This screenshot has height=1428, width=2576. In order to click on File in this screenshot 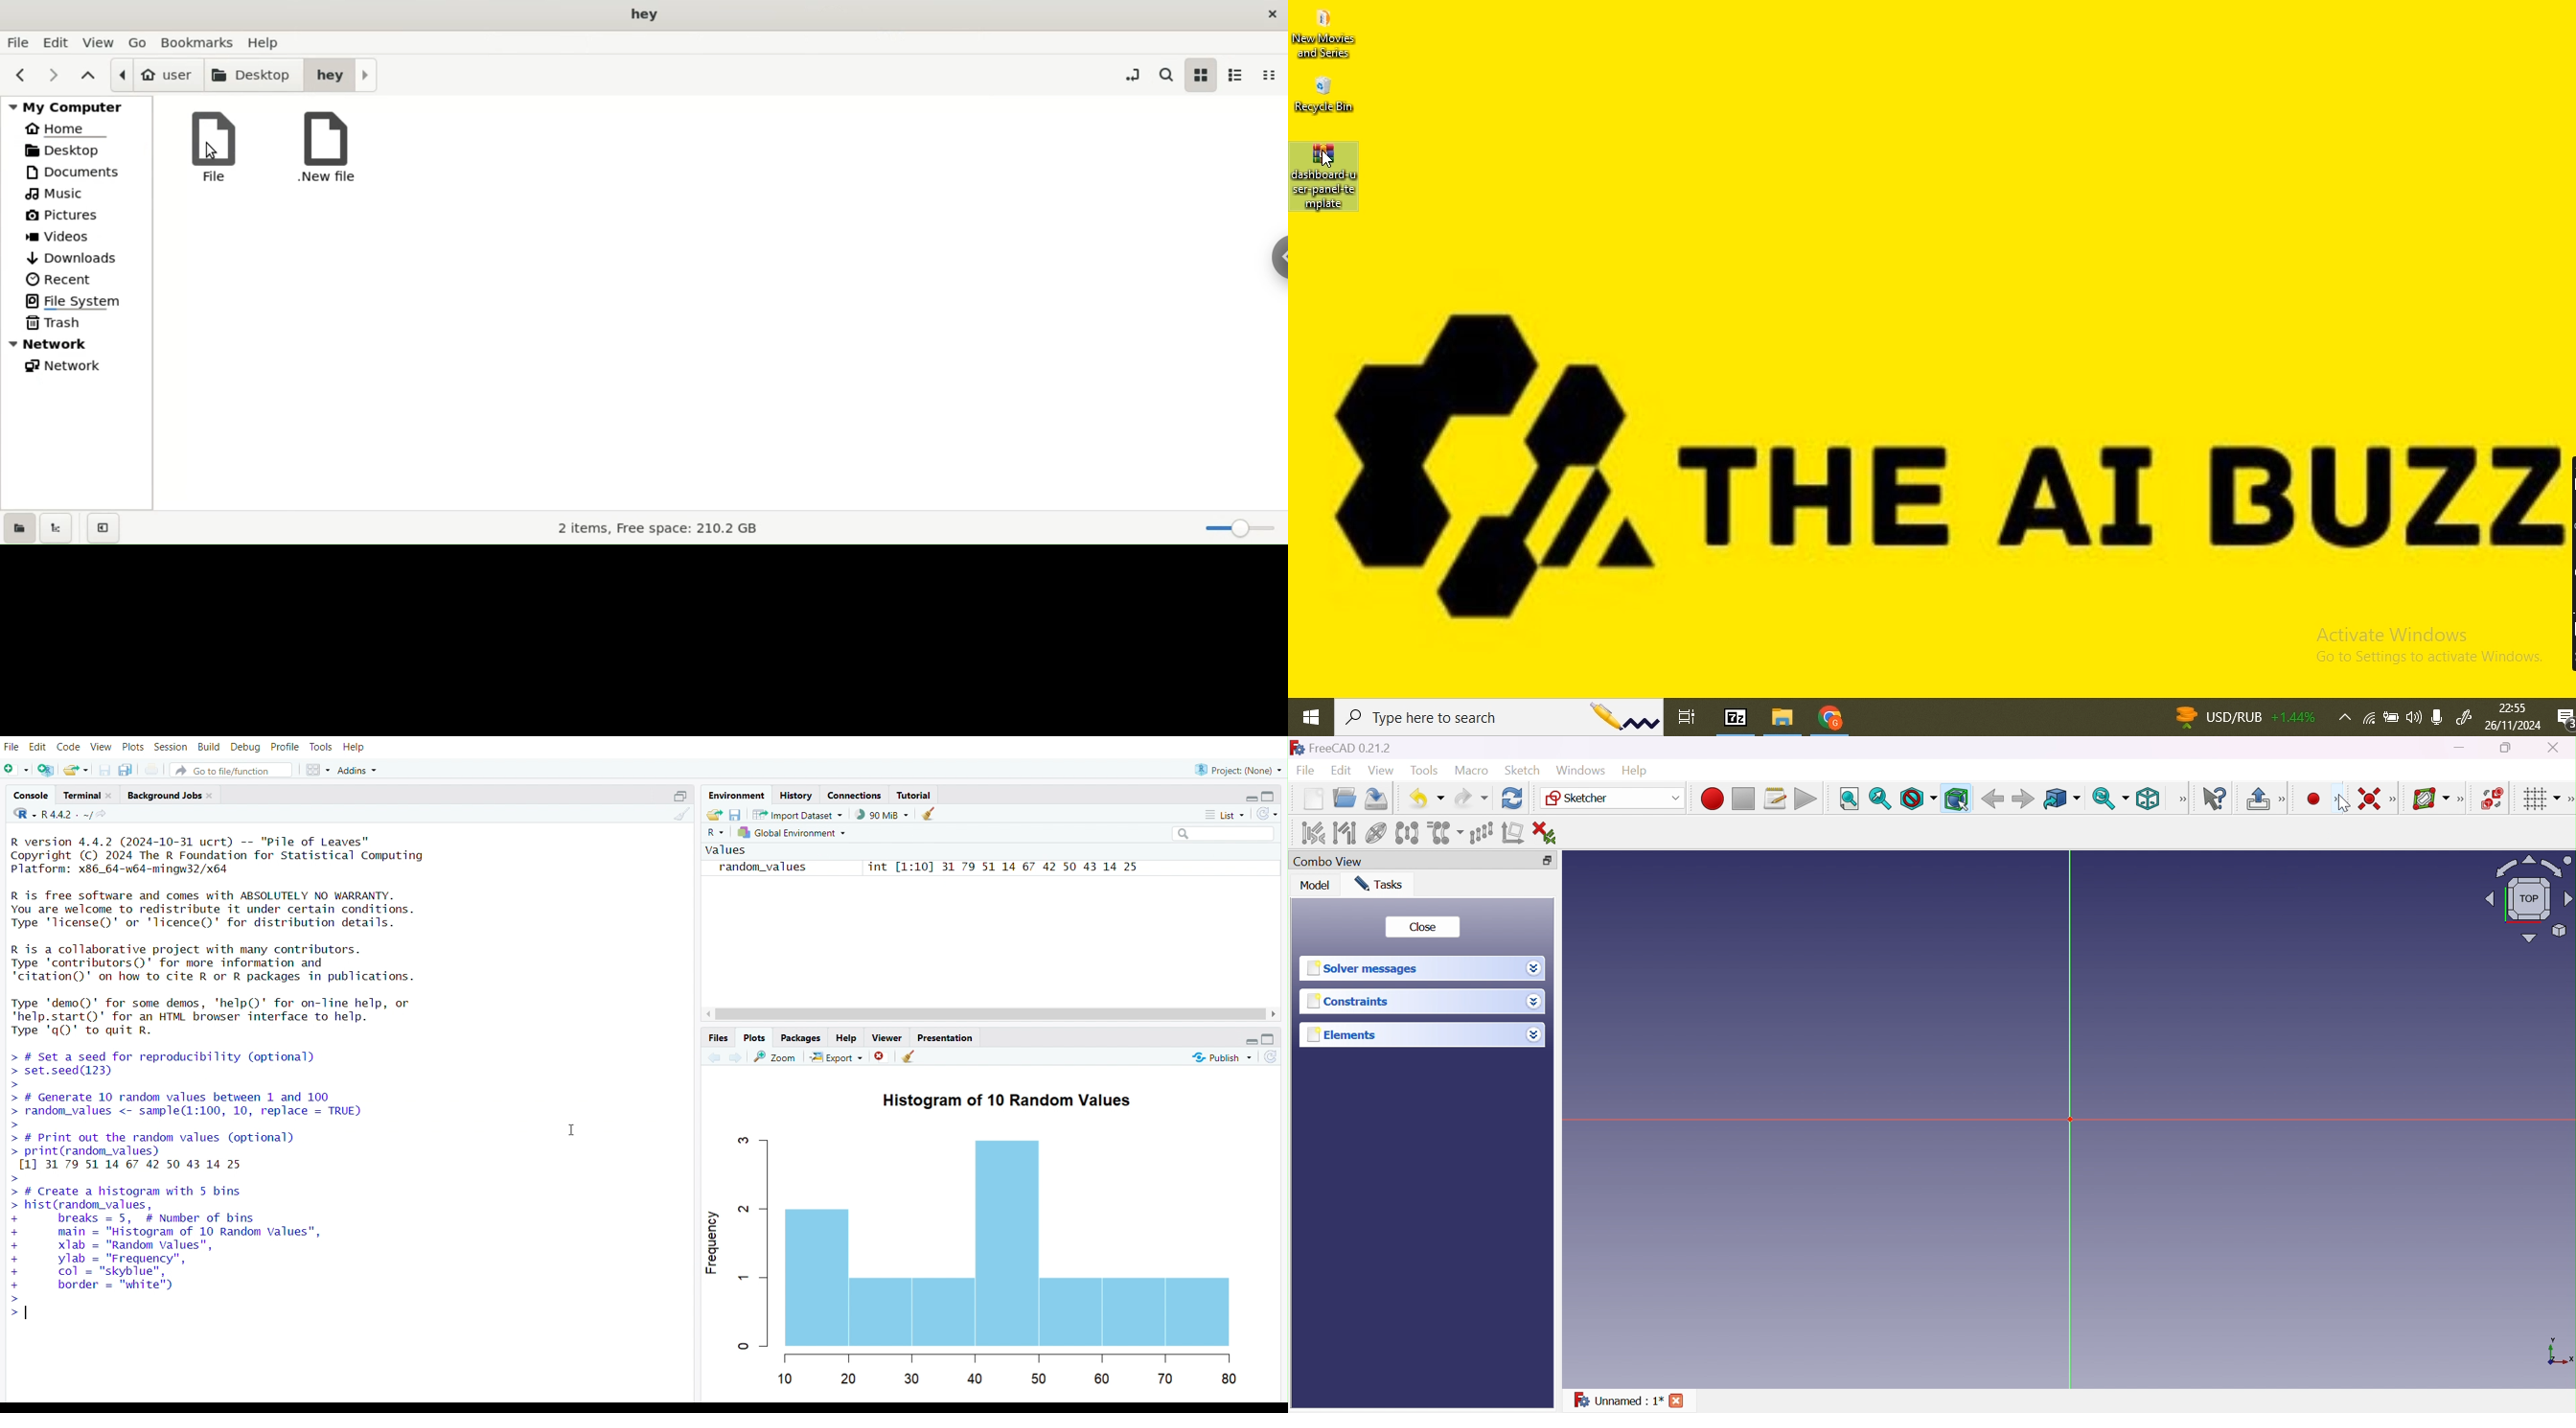, I will do `click(1306, 771)`.